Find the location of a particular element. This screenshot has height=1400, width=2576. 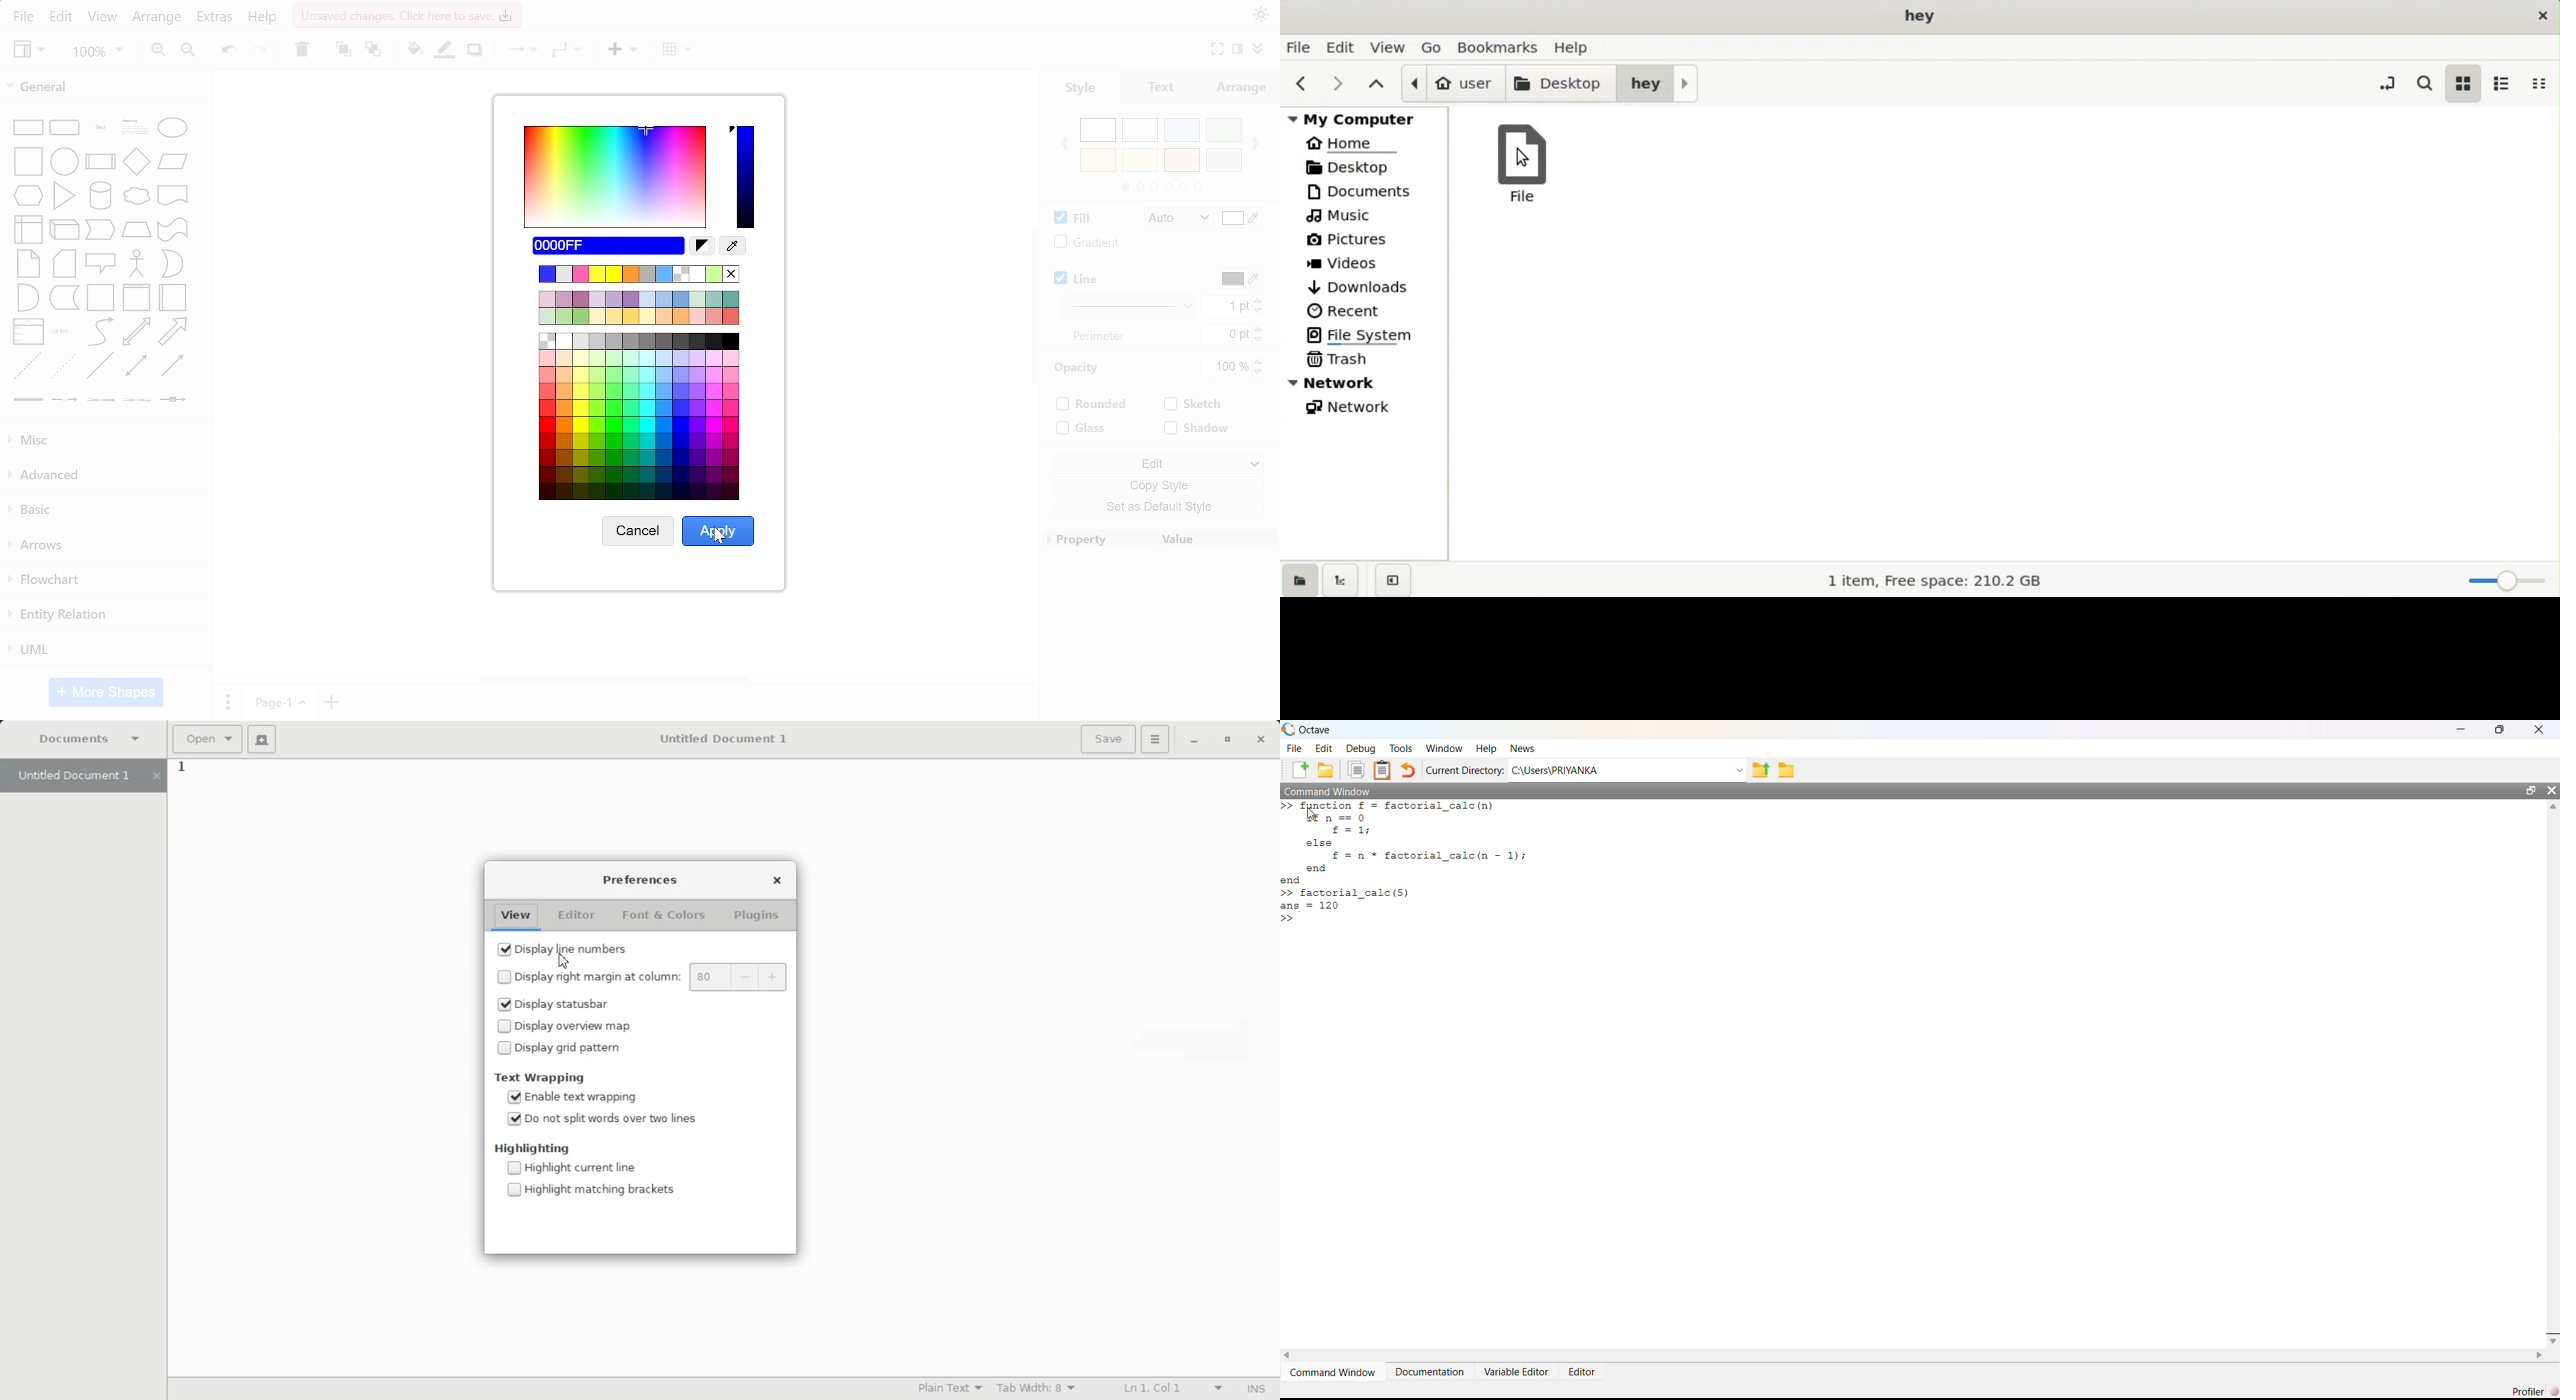

increase perimeter is located at coordinates (1258, 328).